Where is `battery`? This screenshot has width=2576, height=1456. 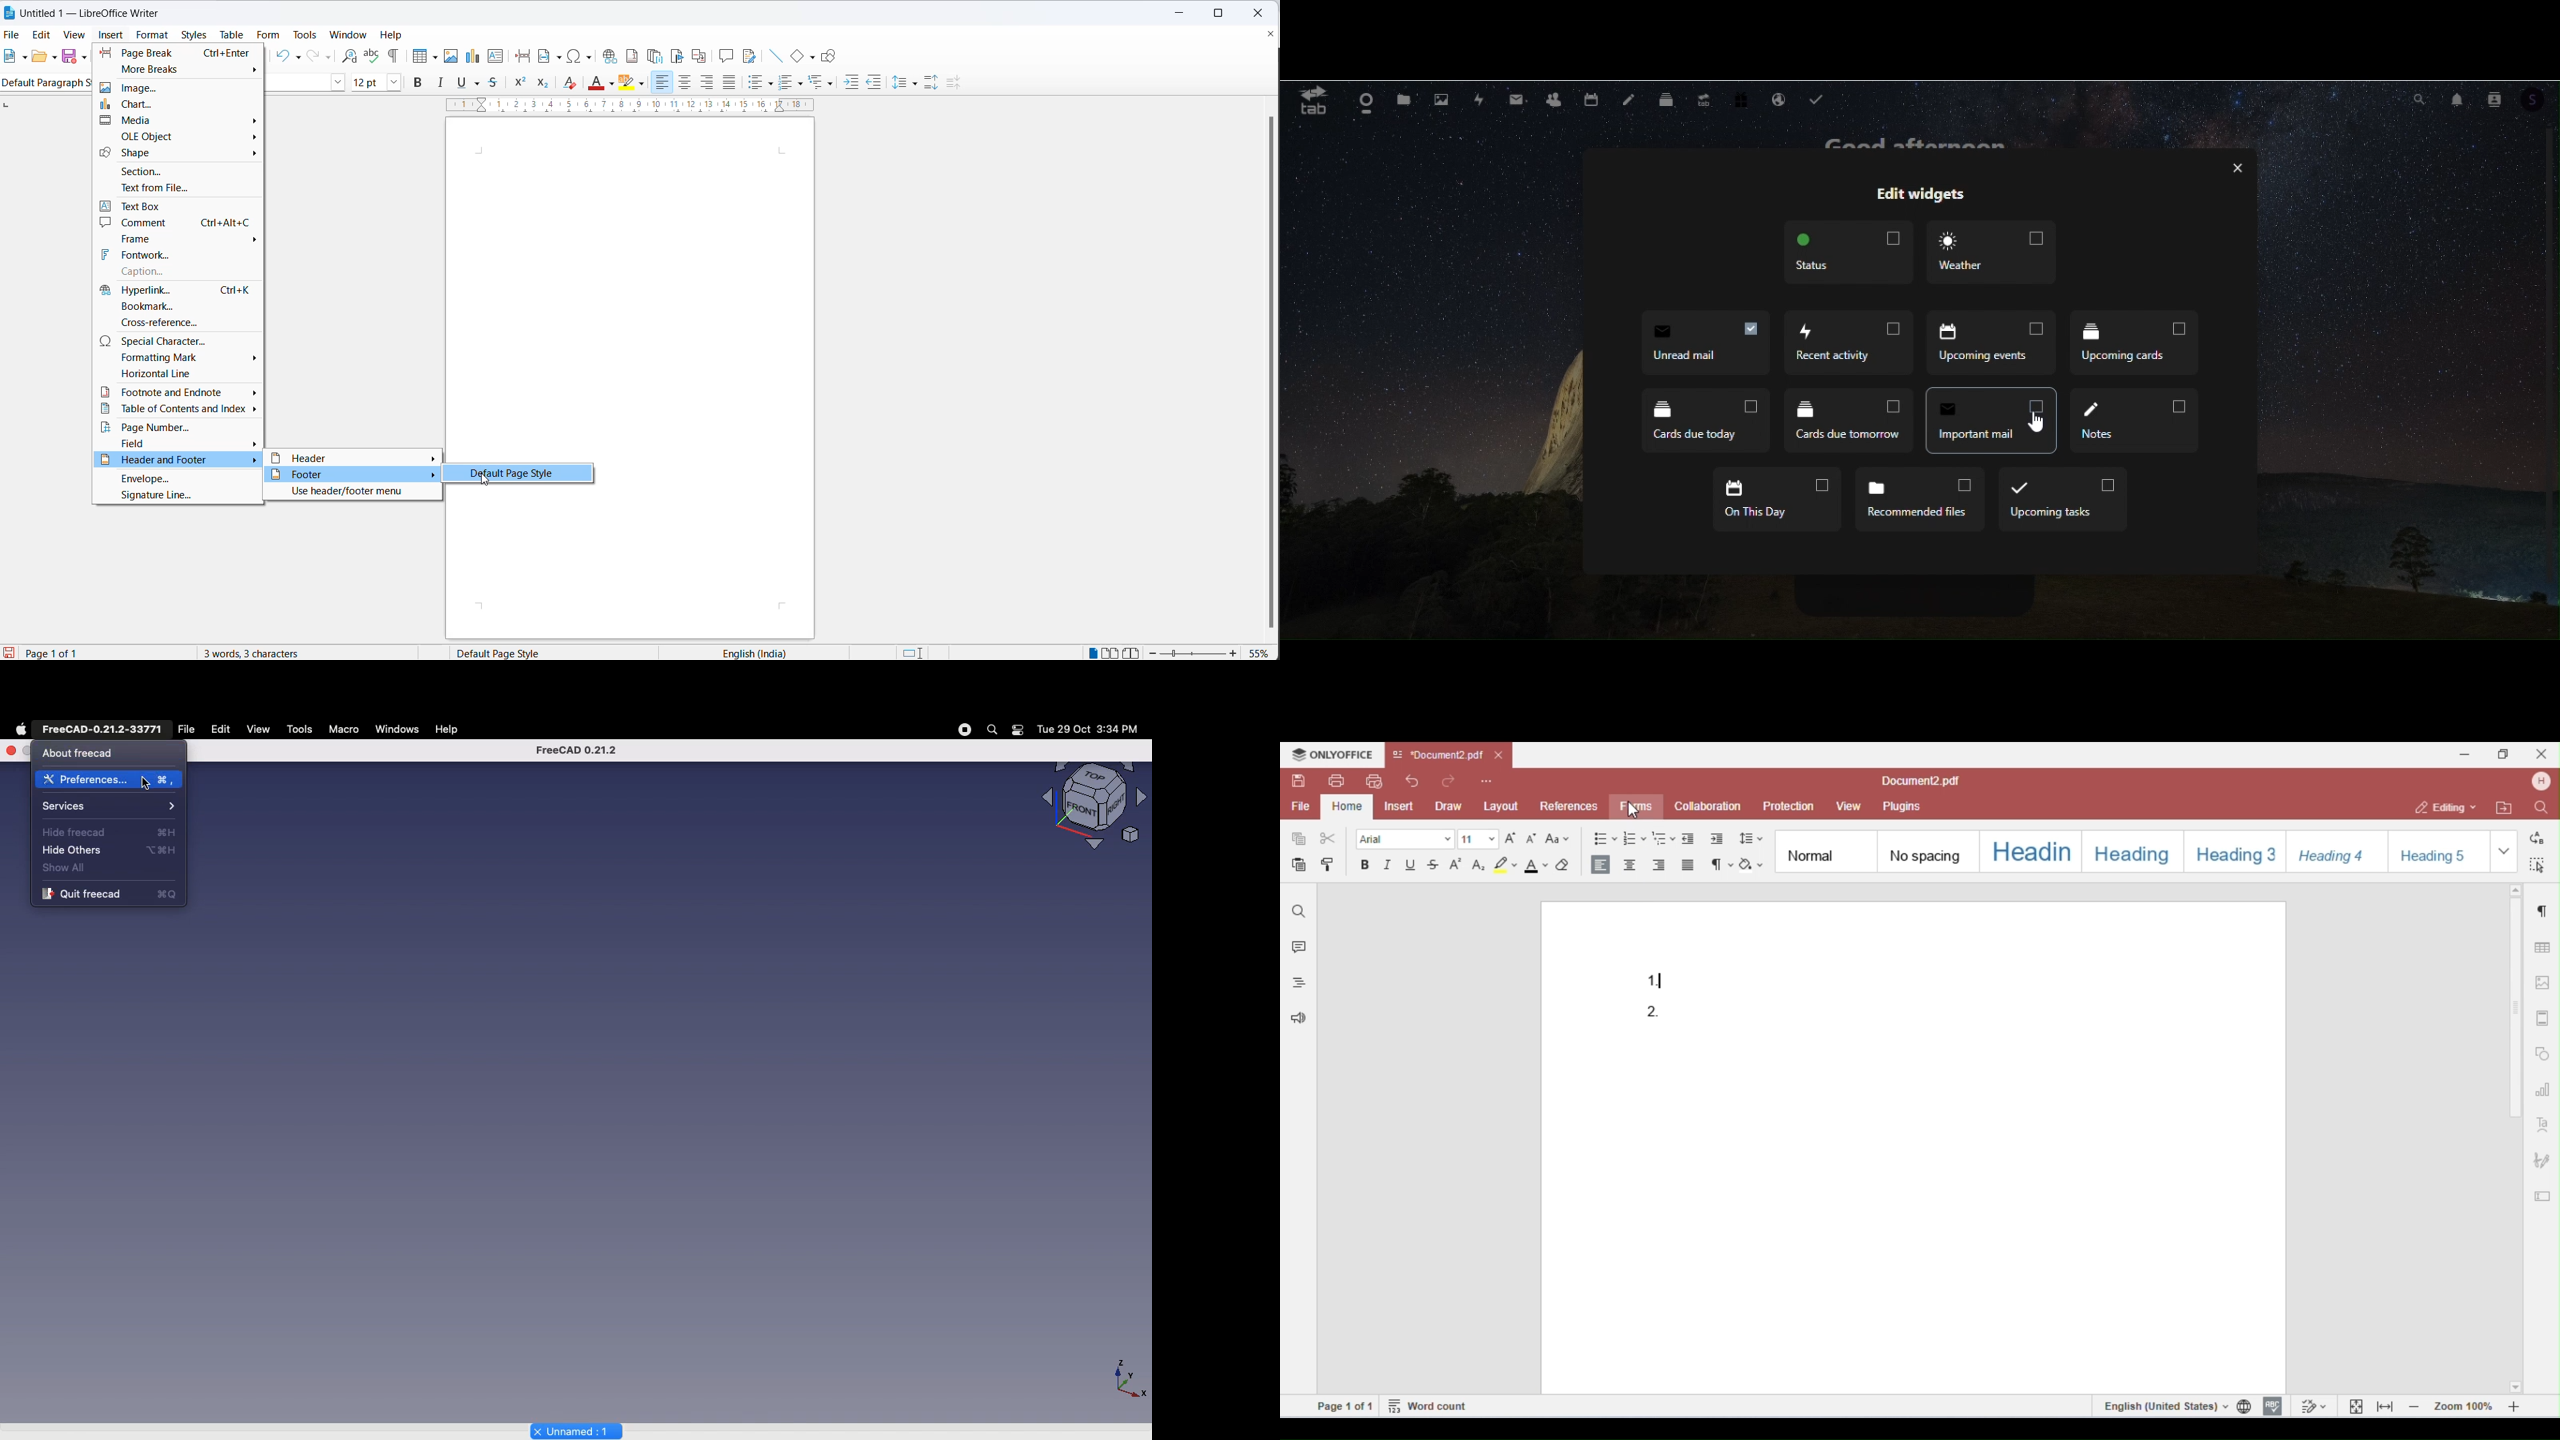
battery is located at coordinates (1018, 731).